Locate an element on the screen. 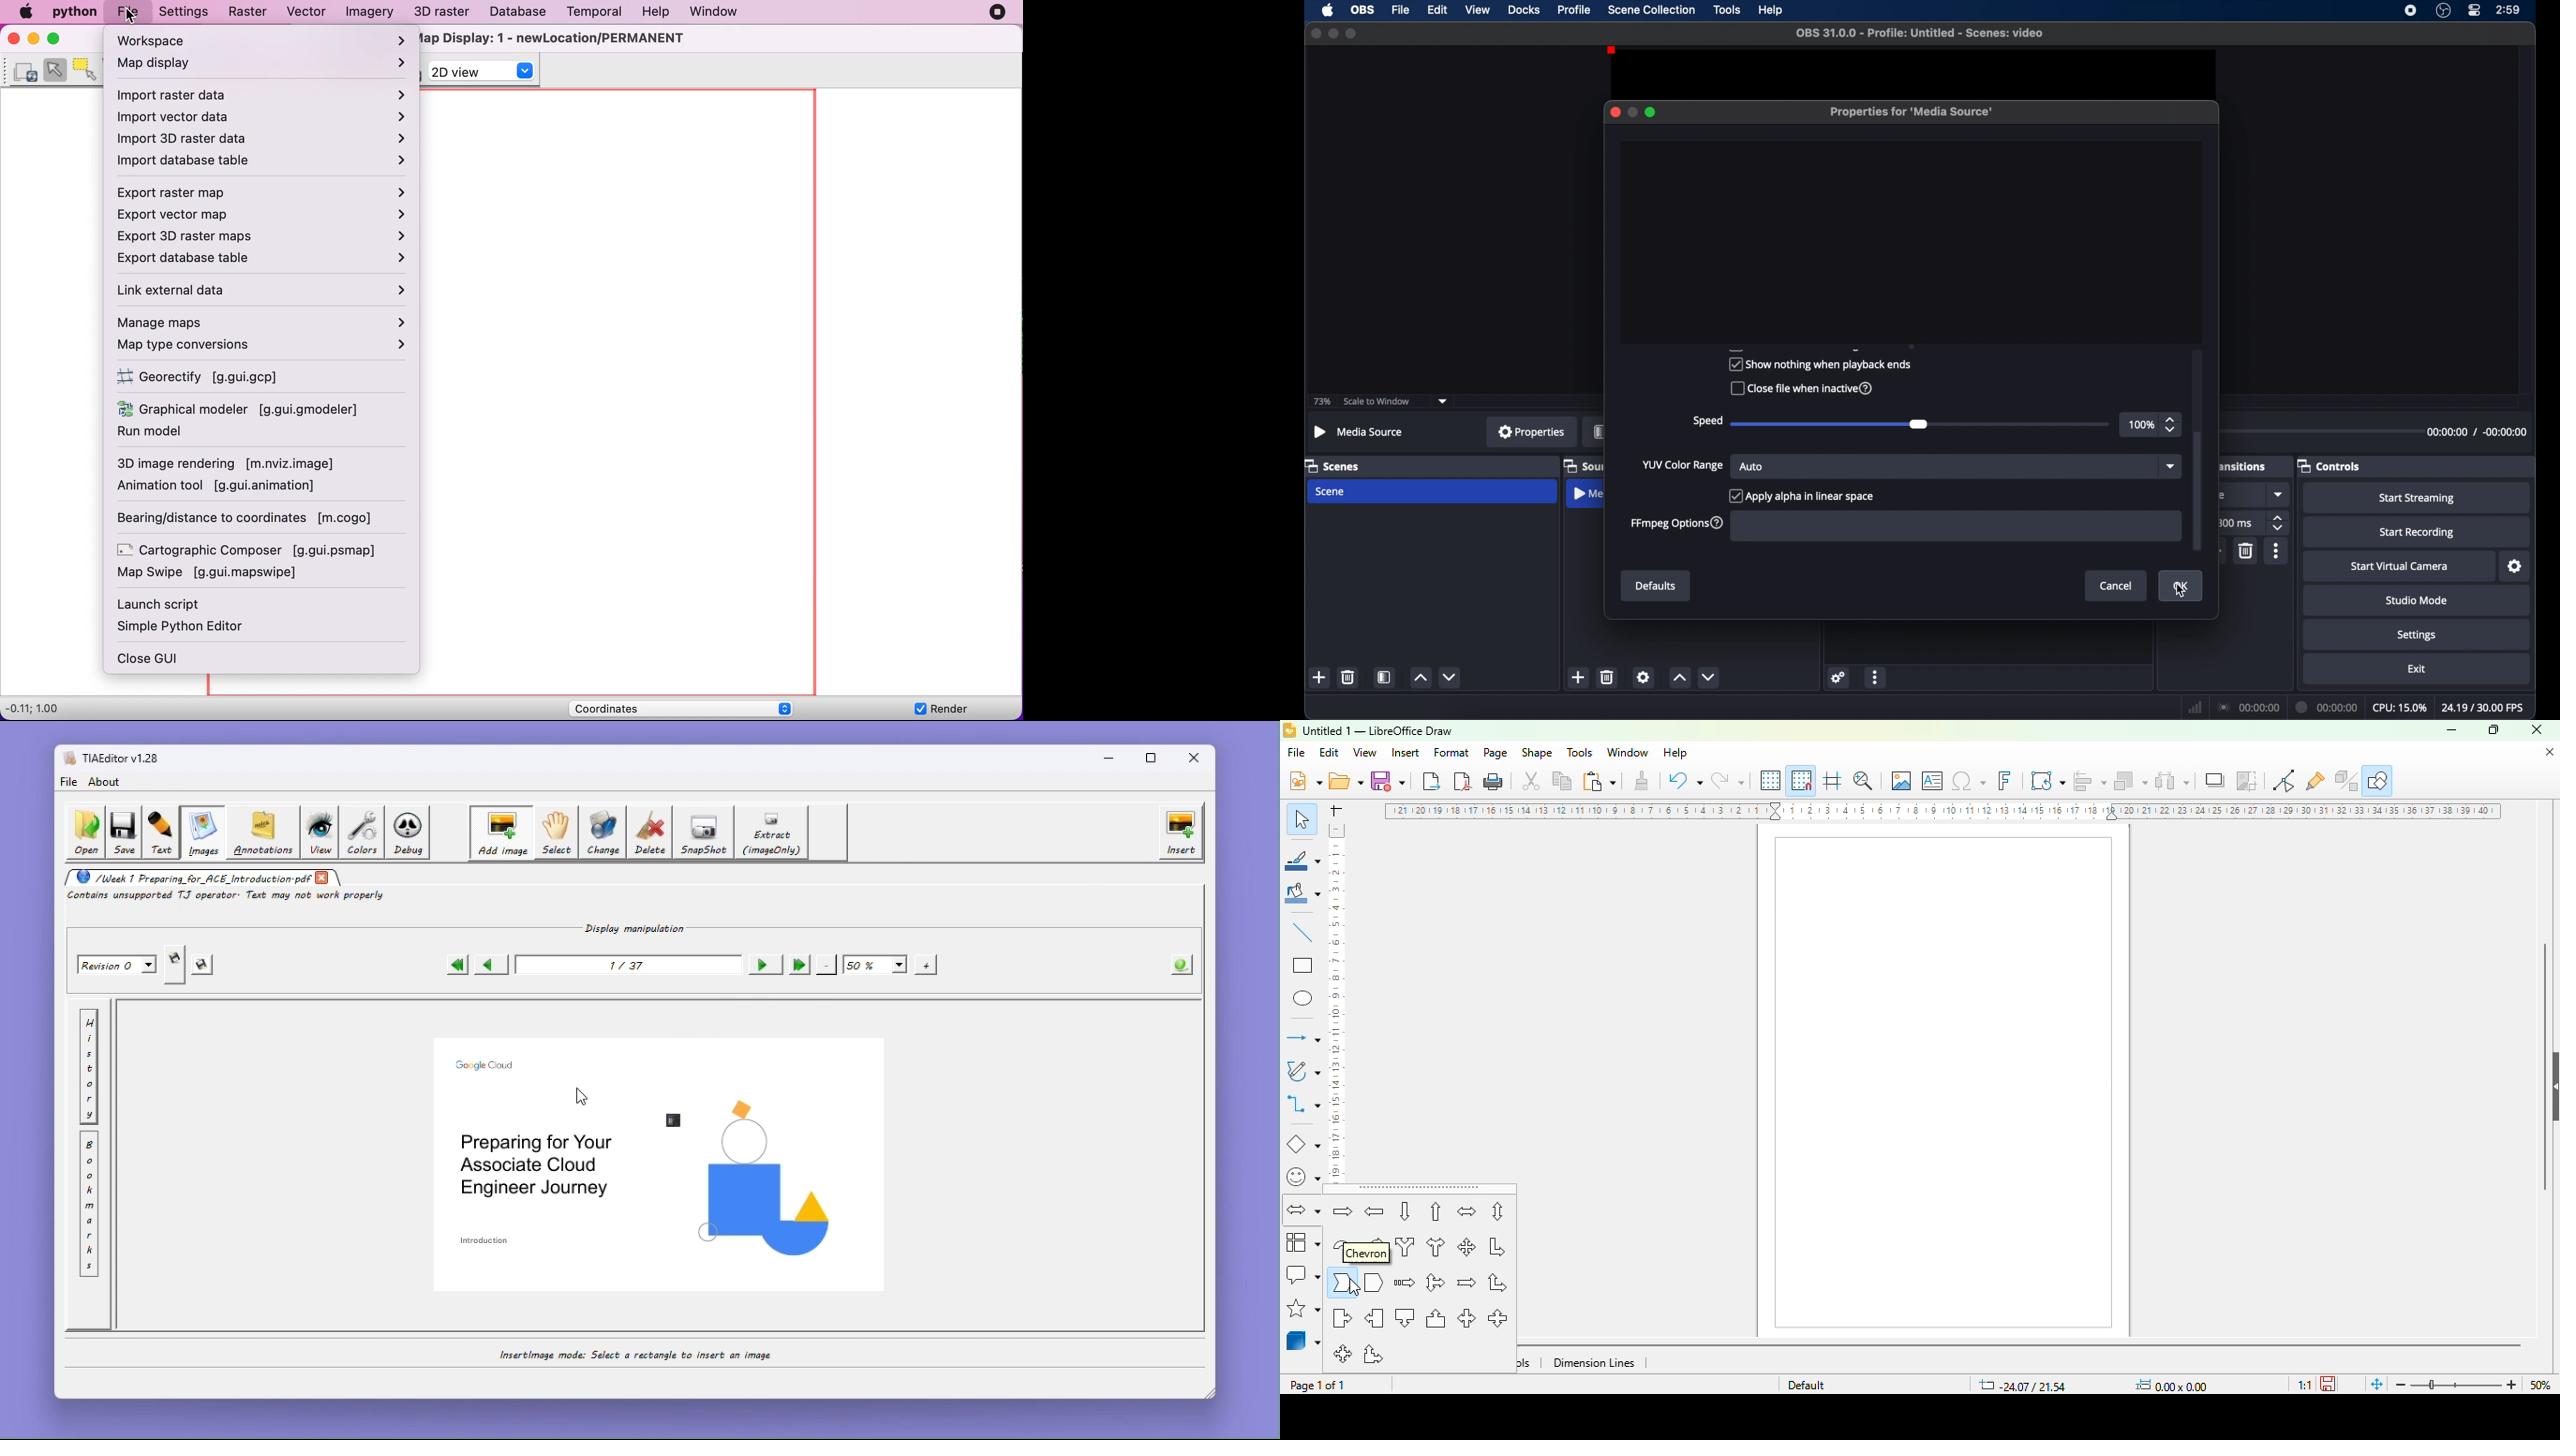 This screenshot has height=1456, width=2576. right arrow callout is located at coordinates (1342, 1319).